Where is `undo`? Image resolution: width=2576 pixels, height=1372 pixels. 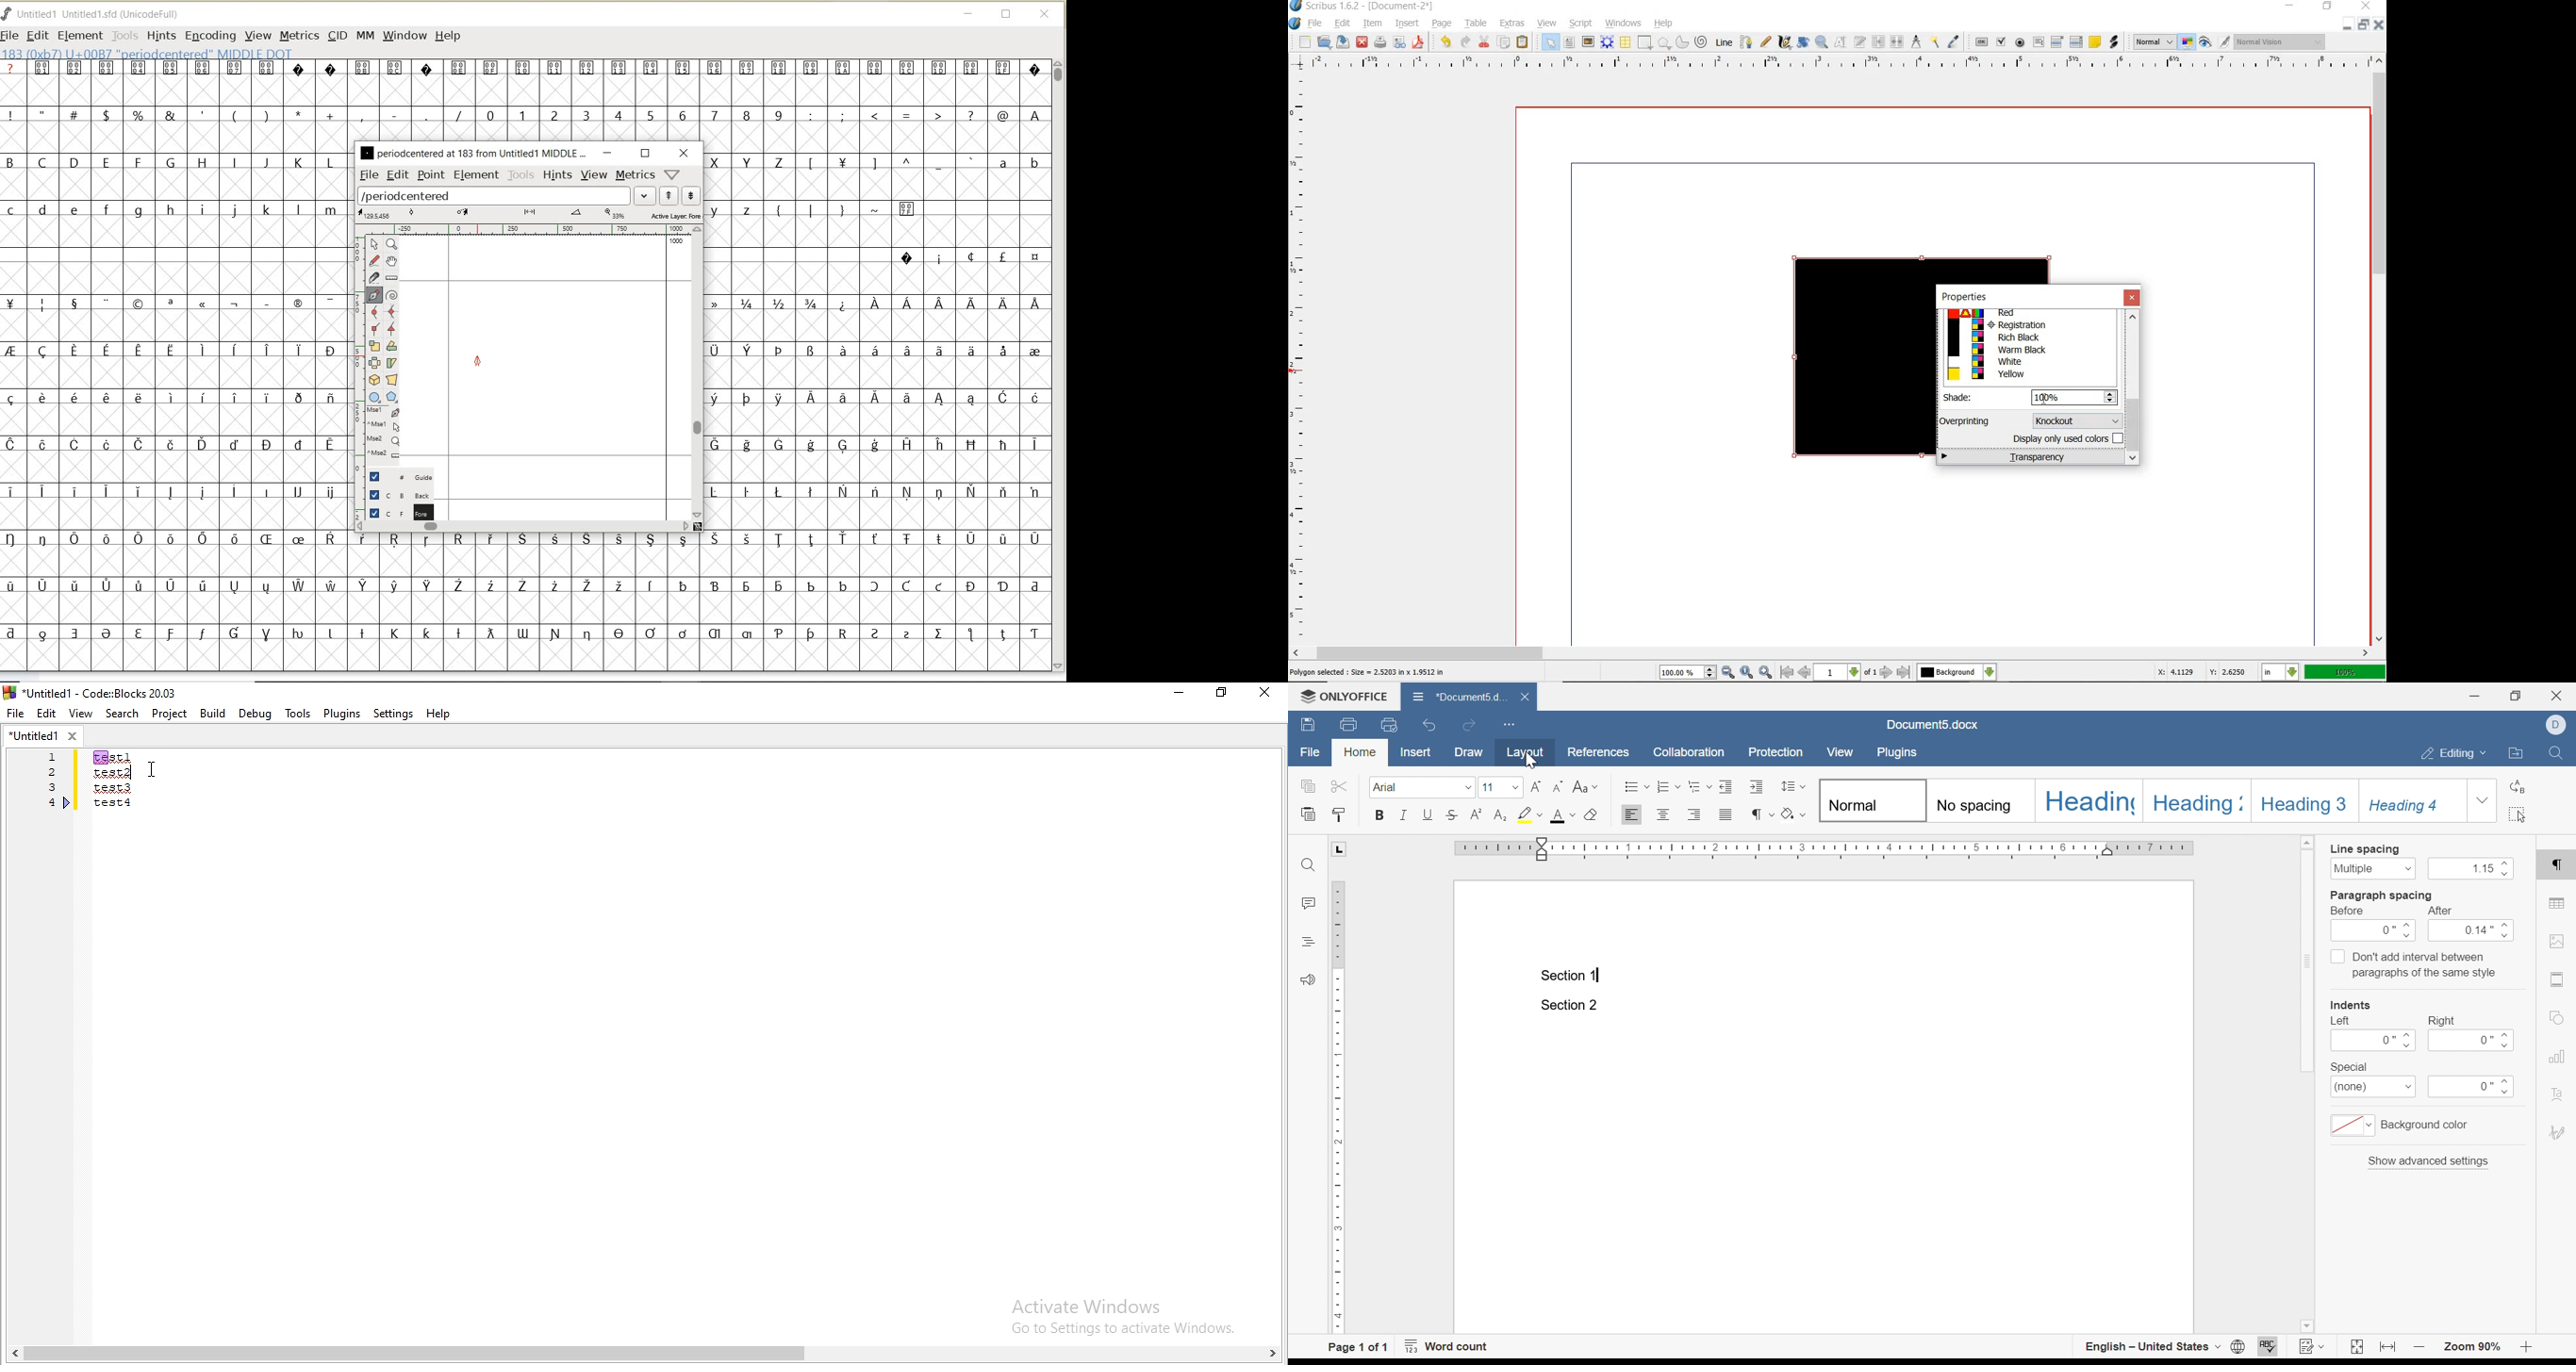
undo is located at coordinates (1446, 43).